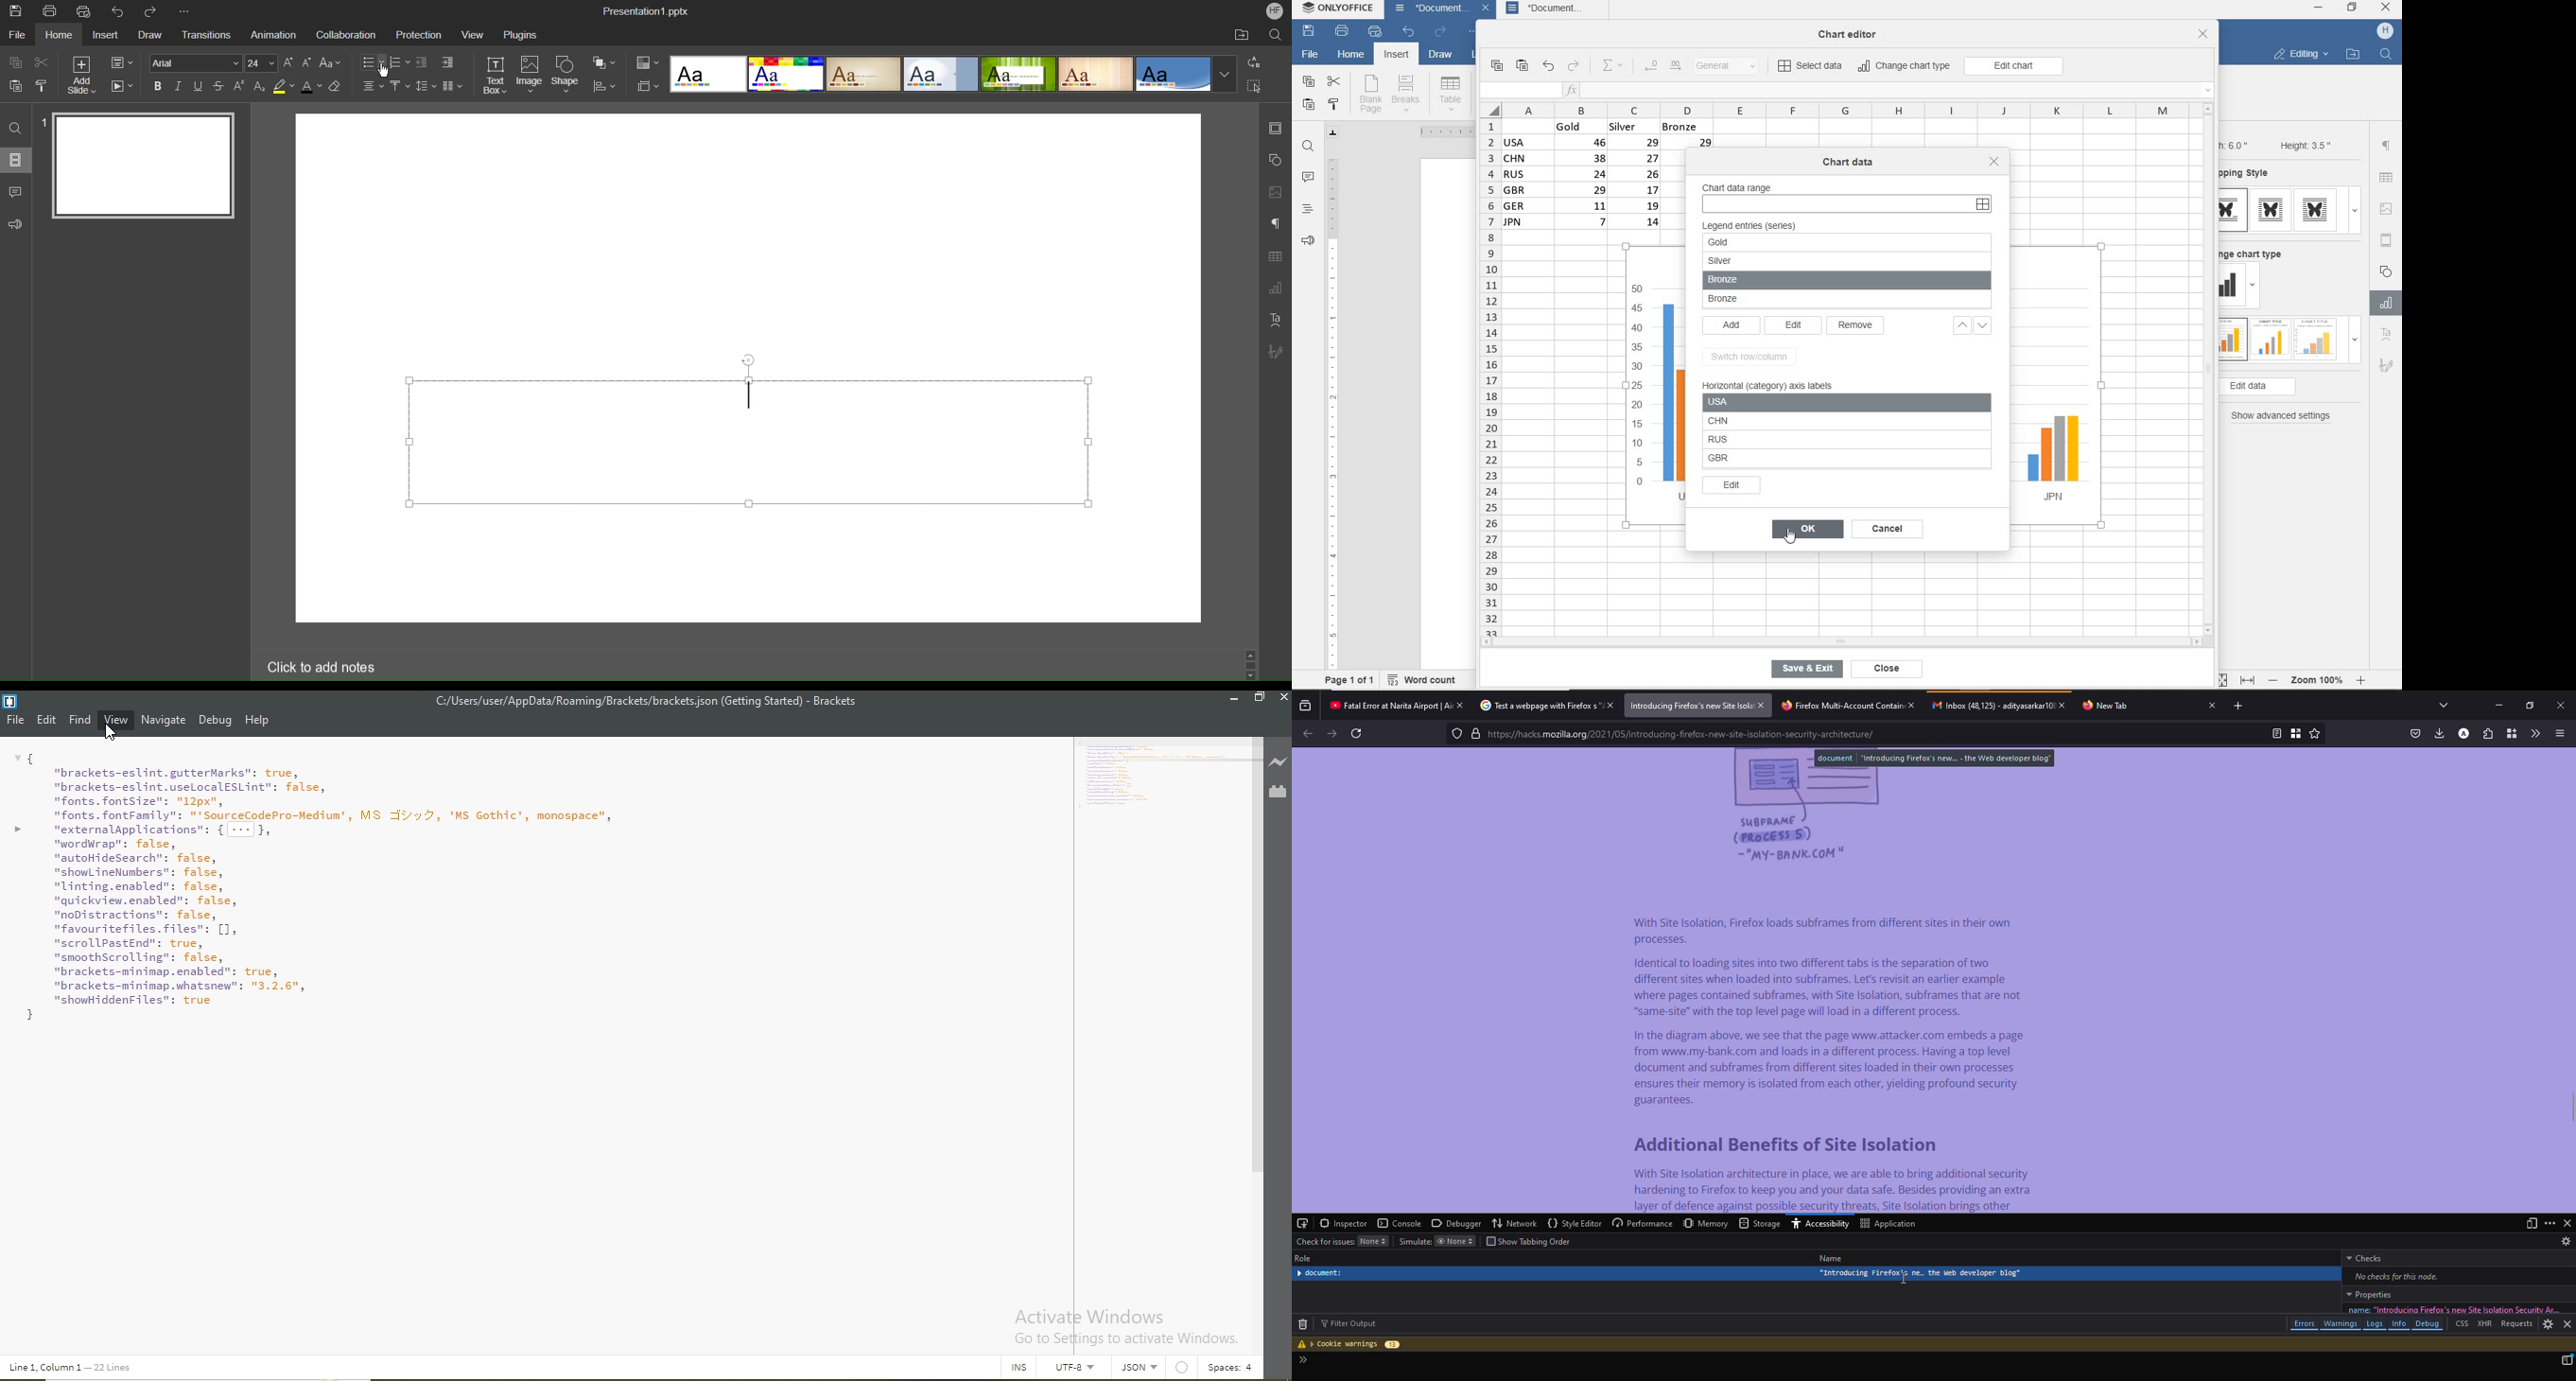 This screenshot has height=1400, width=2576. I want to click on INS, so click(1020, 1368).